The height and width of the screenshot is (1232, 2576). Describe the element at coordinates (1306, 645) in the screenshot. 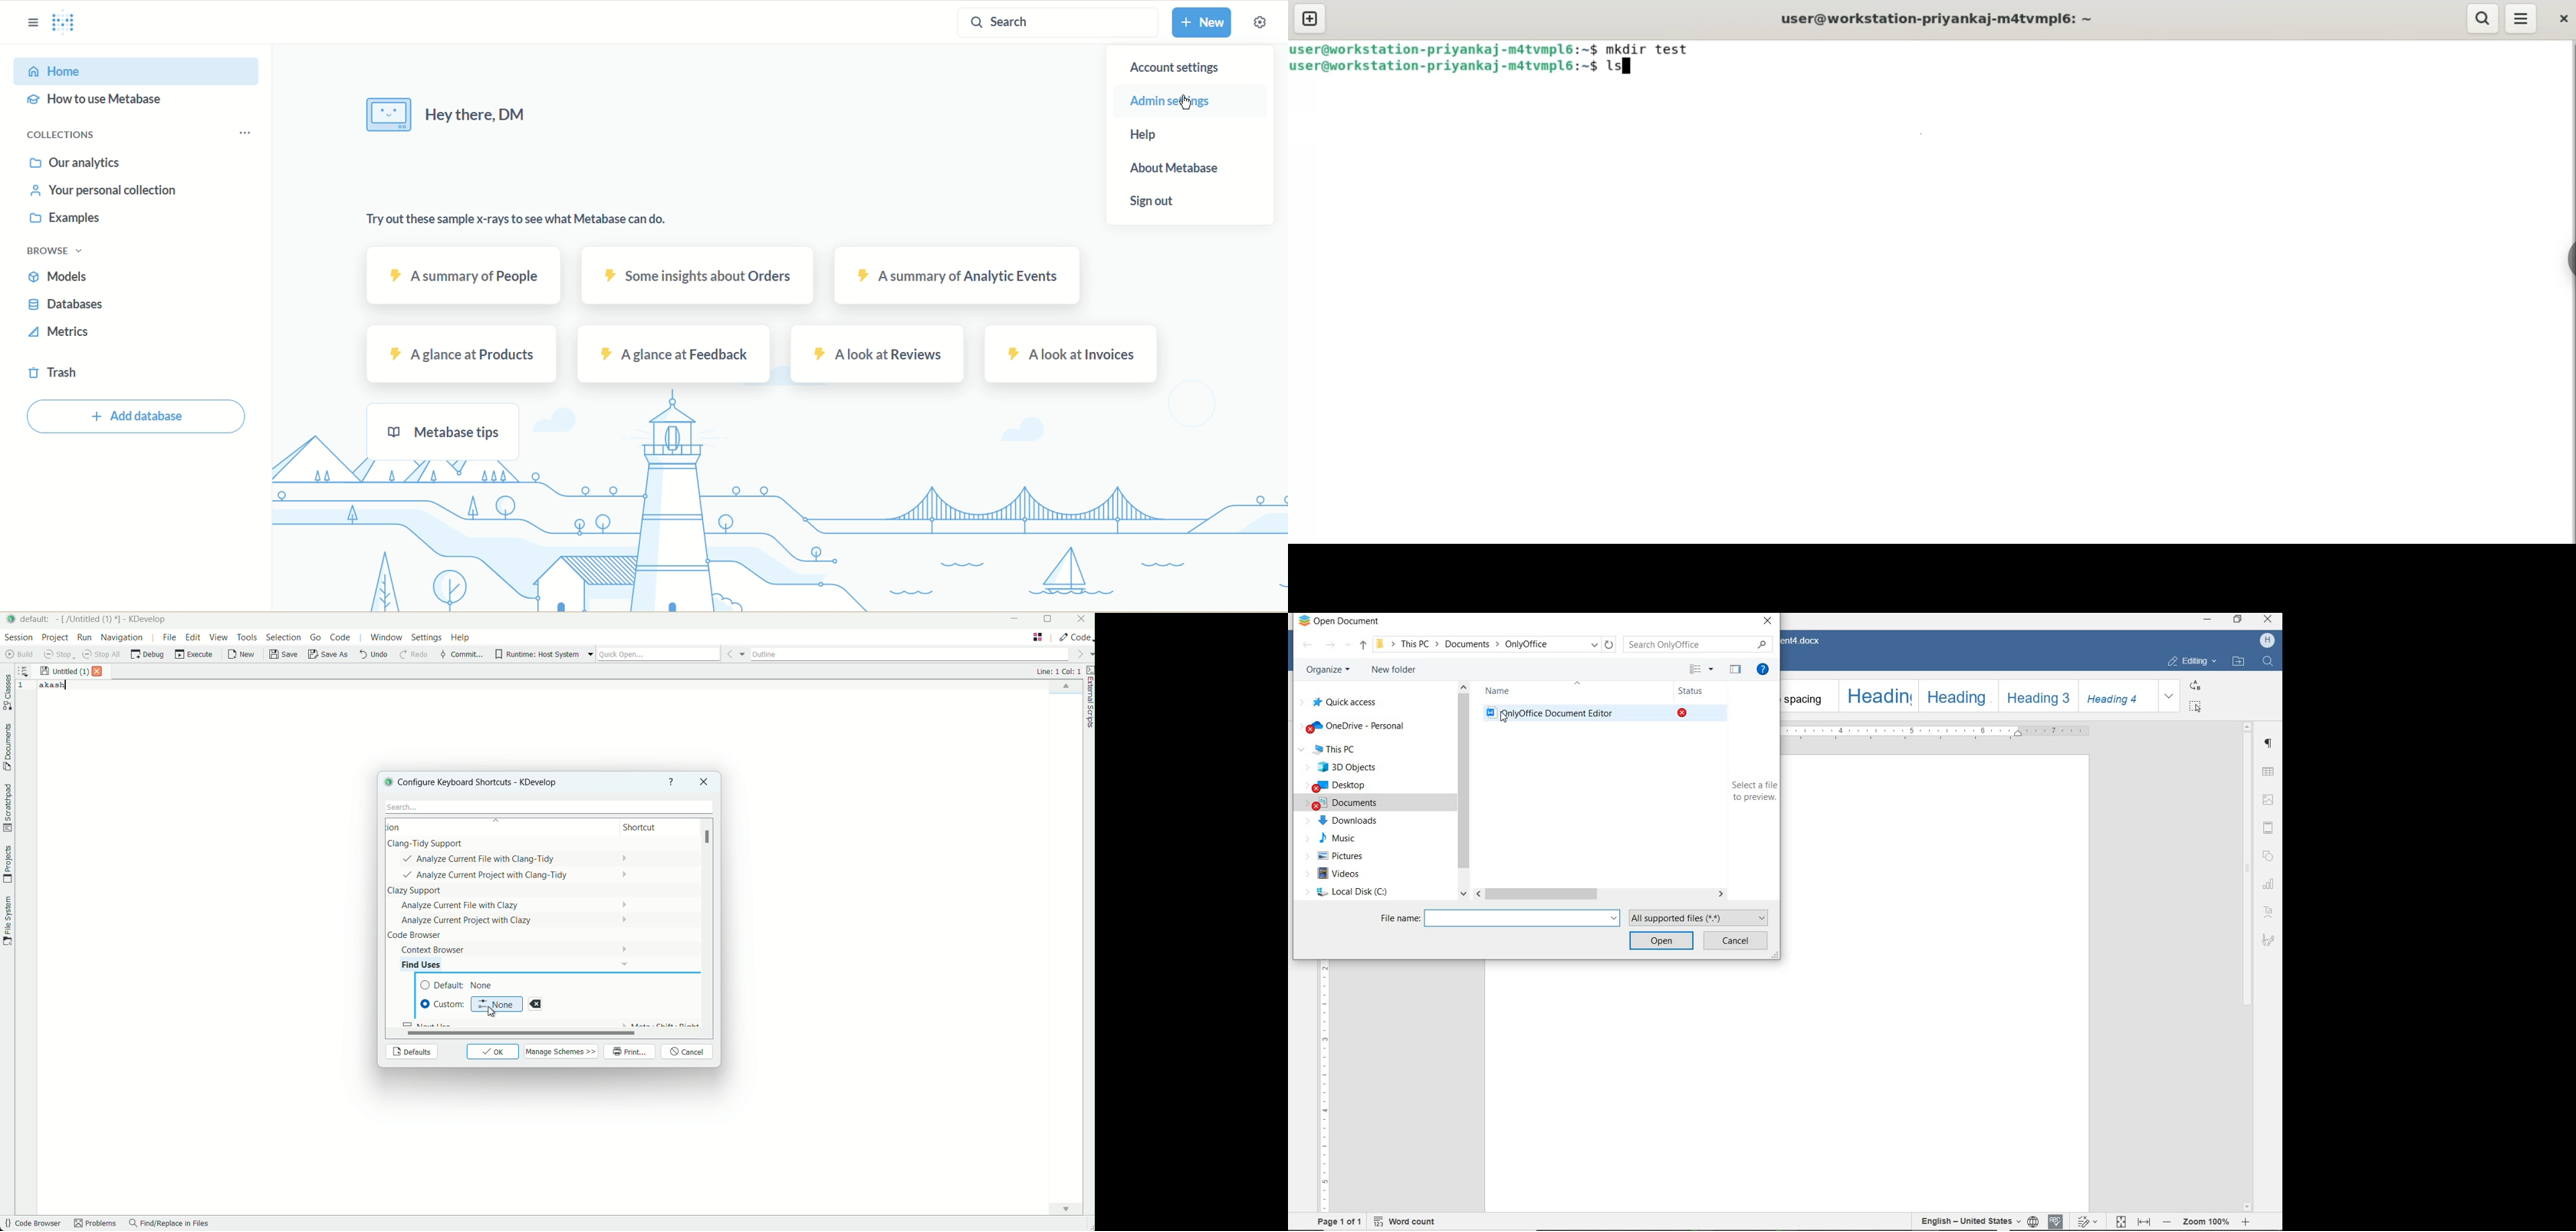

I see `backward` at that location.